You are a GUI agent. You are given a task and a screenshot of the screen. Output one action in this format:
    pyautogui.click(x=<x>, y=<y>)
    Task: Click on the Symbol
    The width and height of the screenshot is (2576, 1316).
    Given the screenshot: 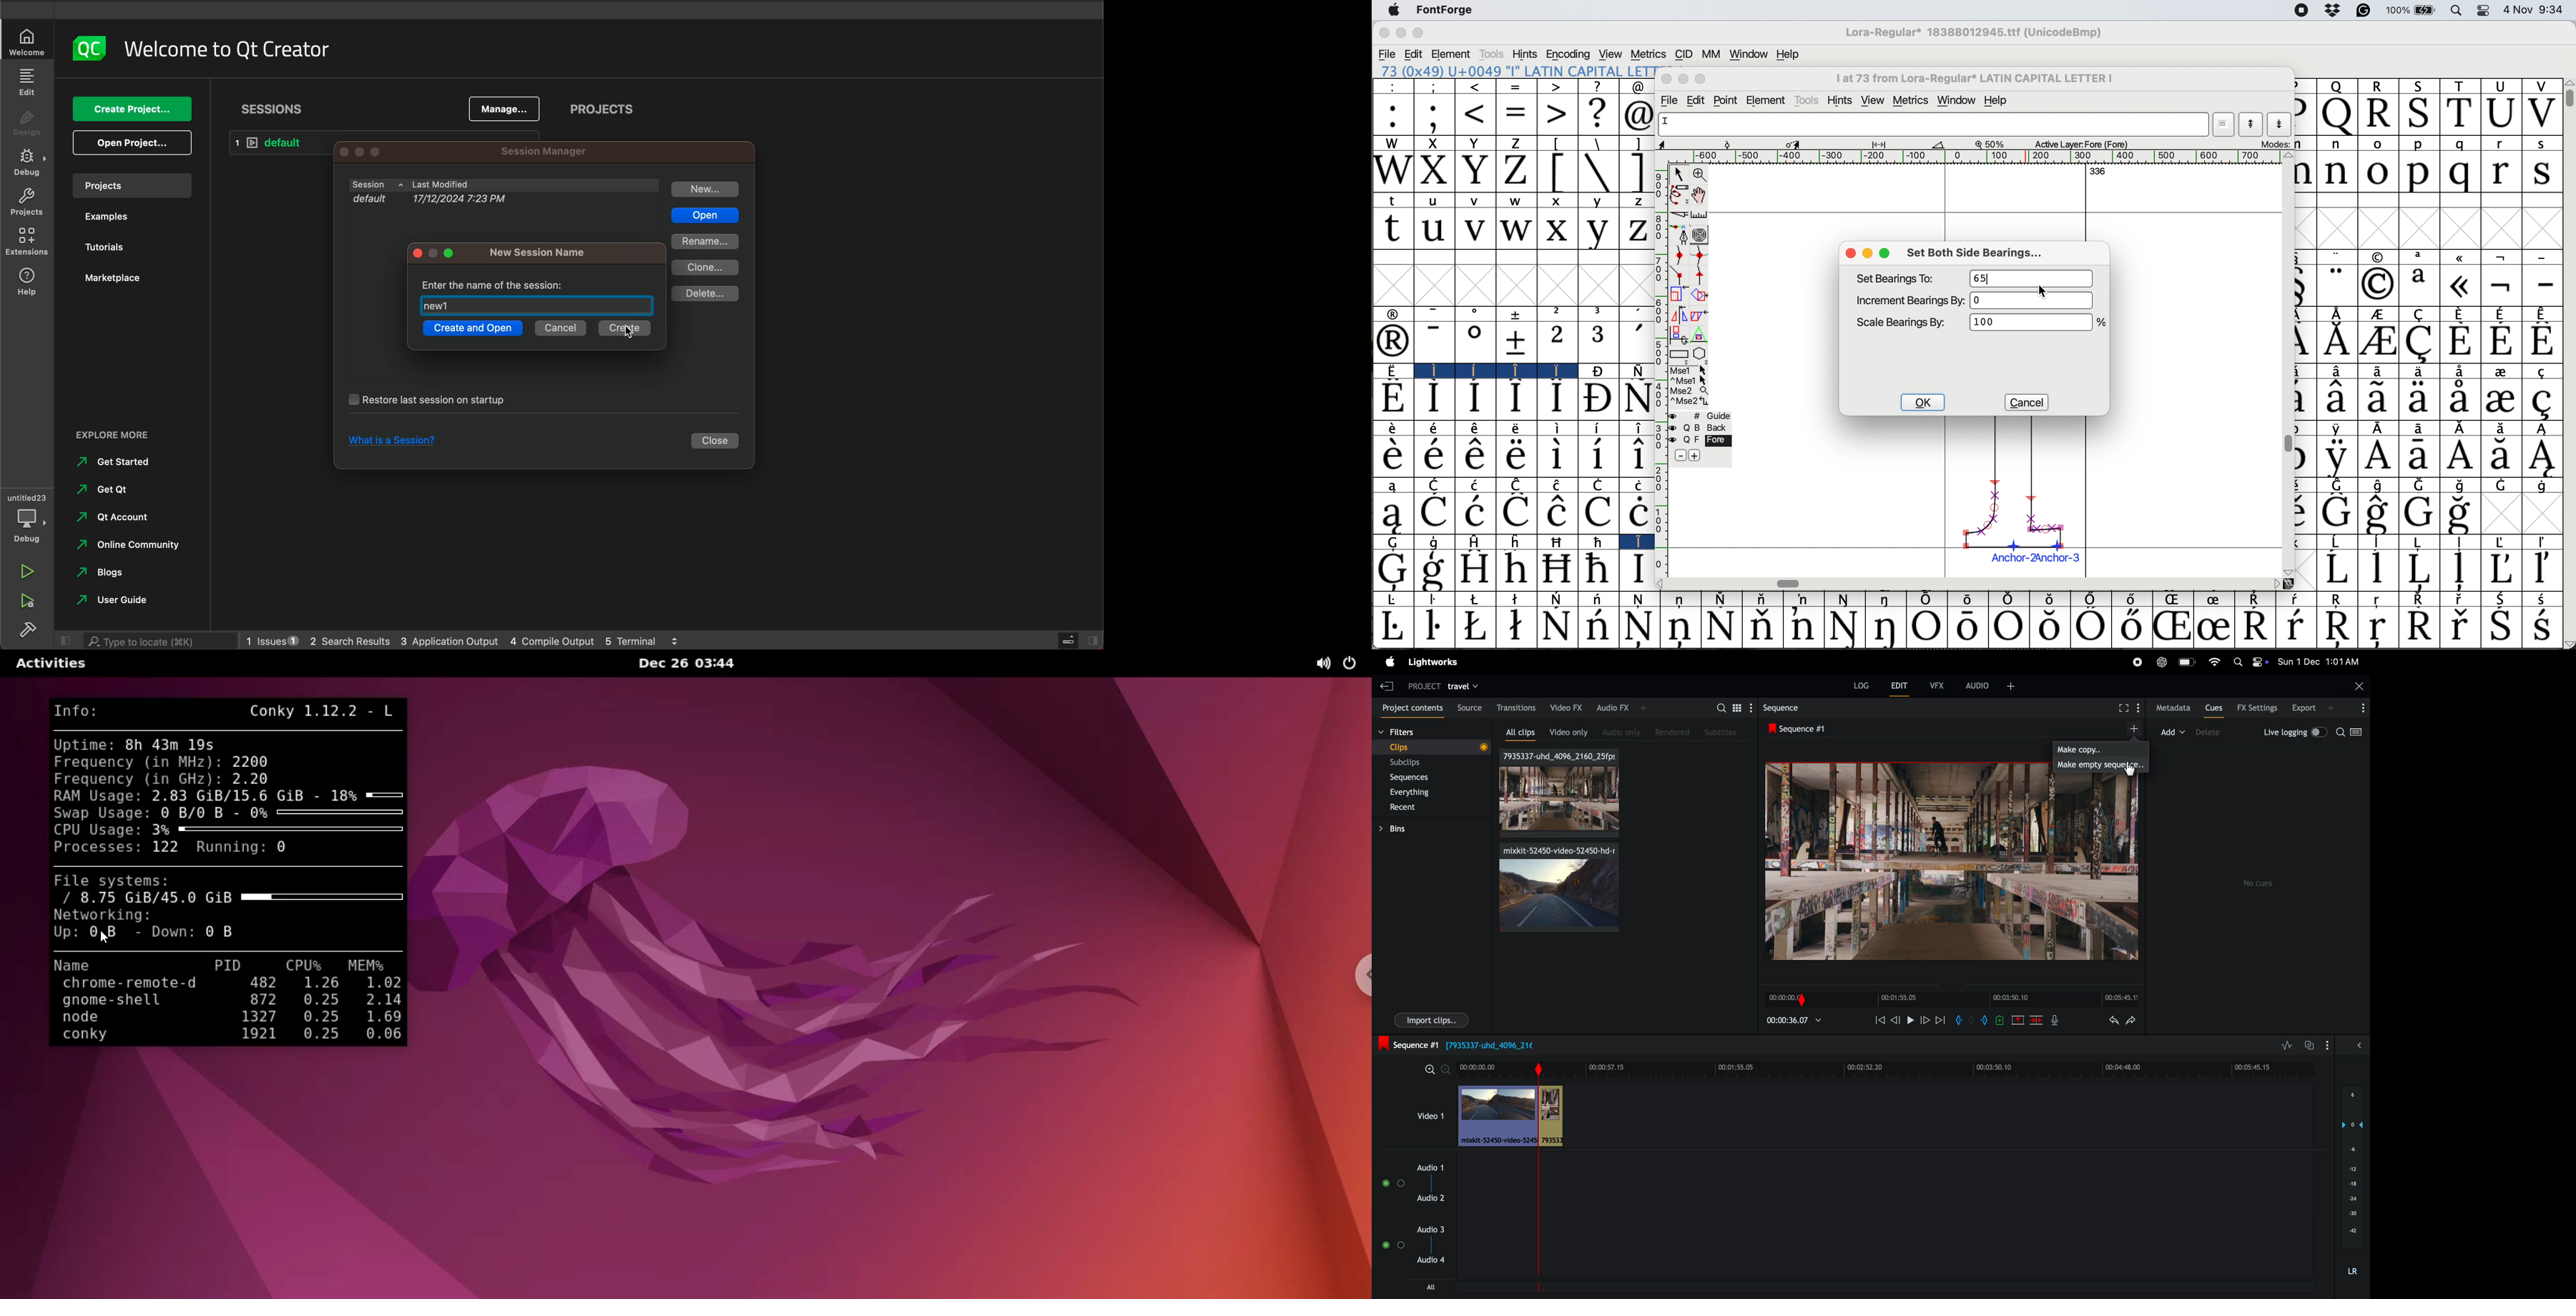 What is the action you would take?
    pyautogui.click(x=2545, y=598)
    